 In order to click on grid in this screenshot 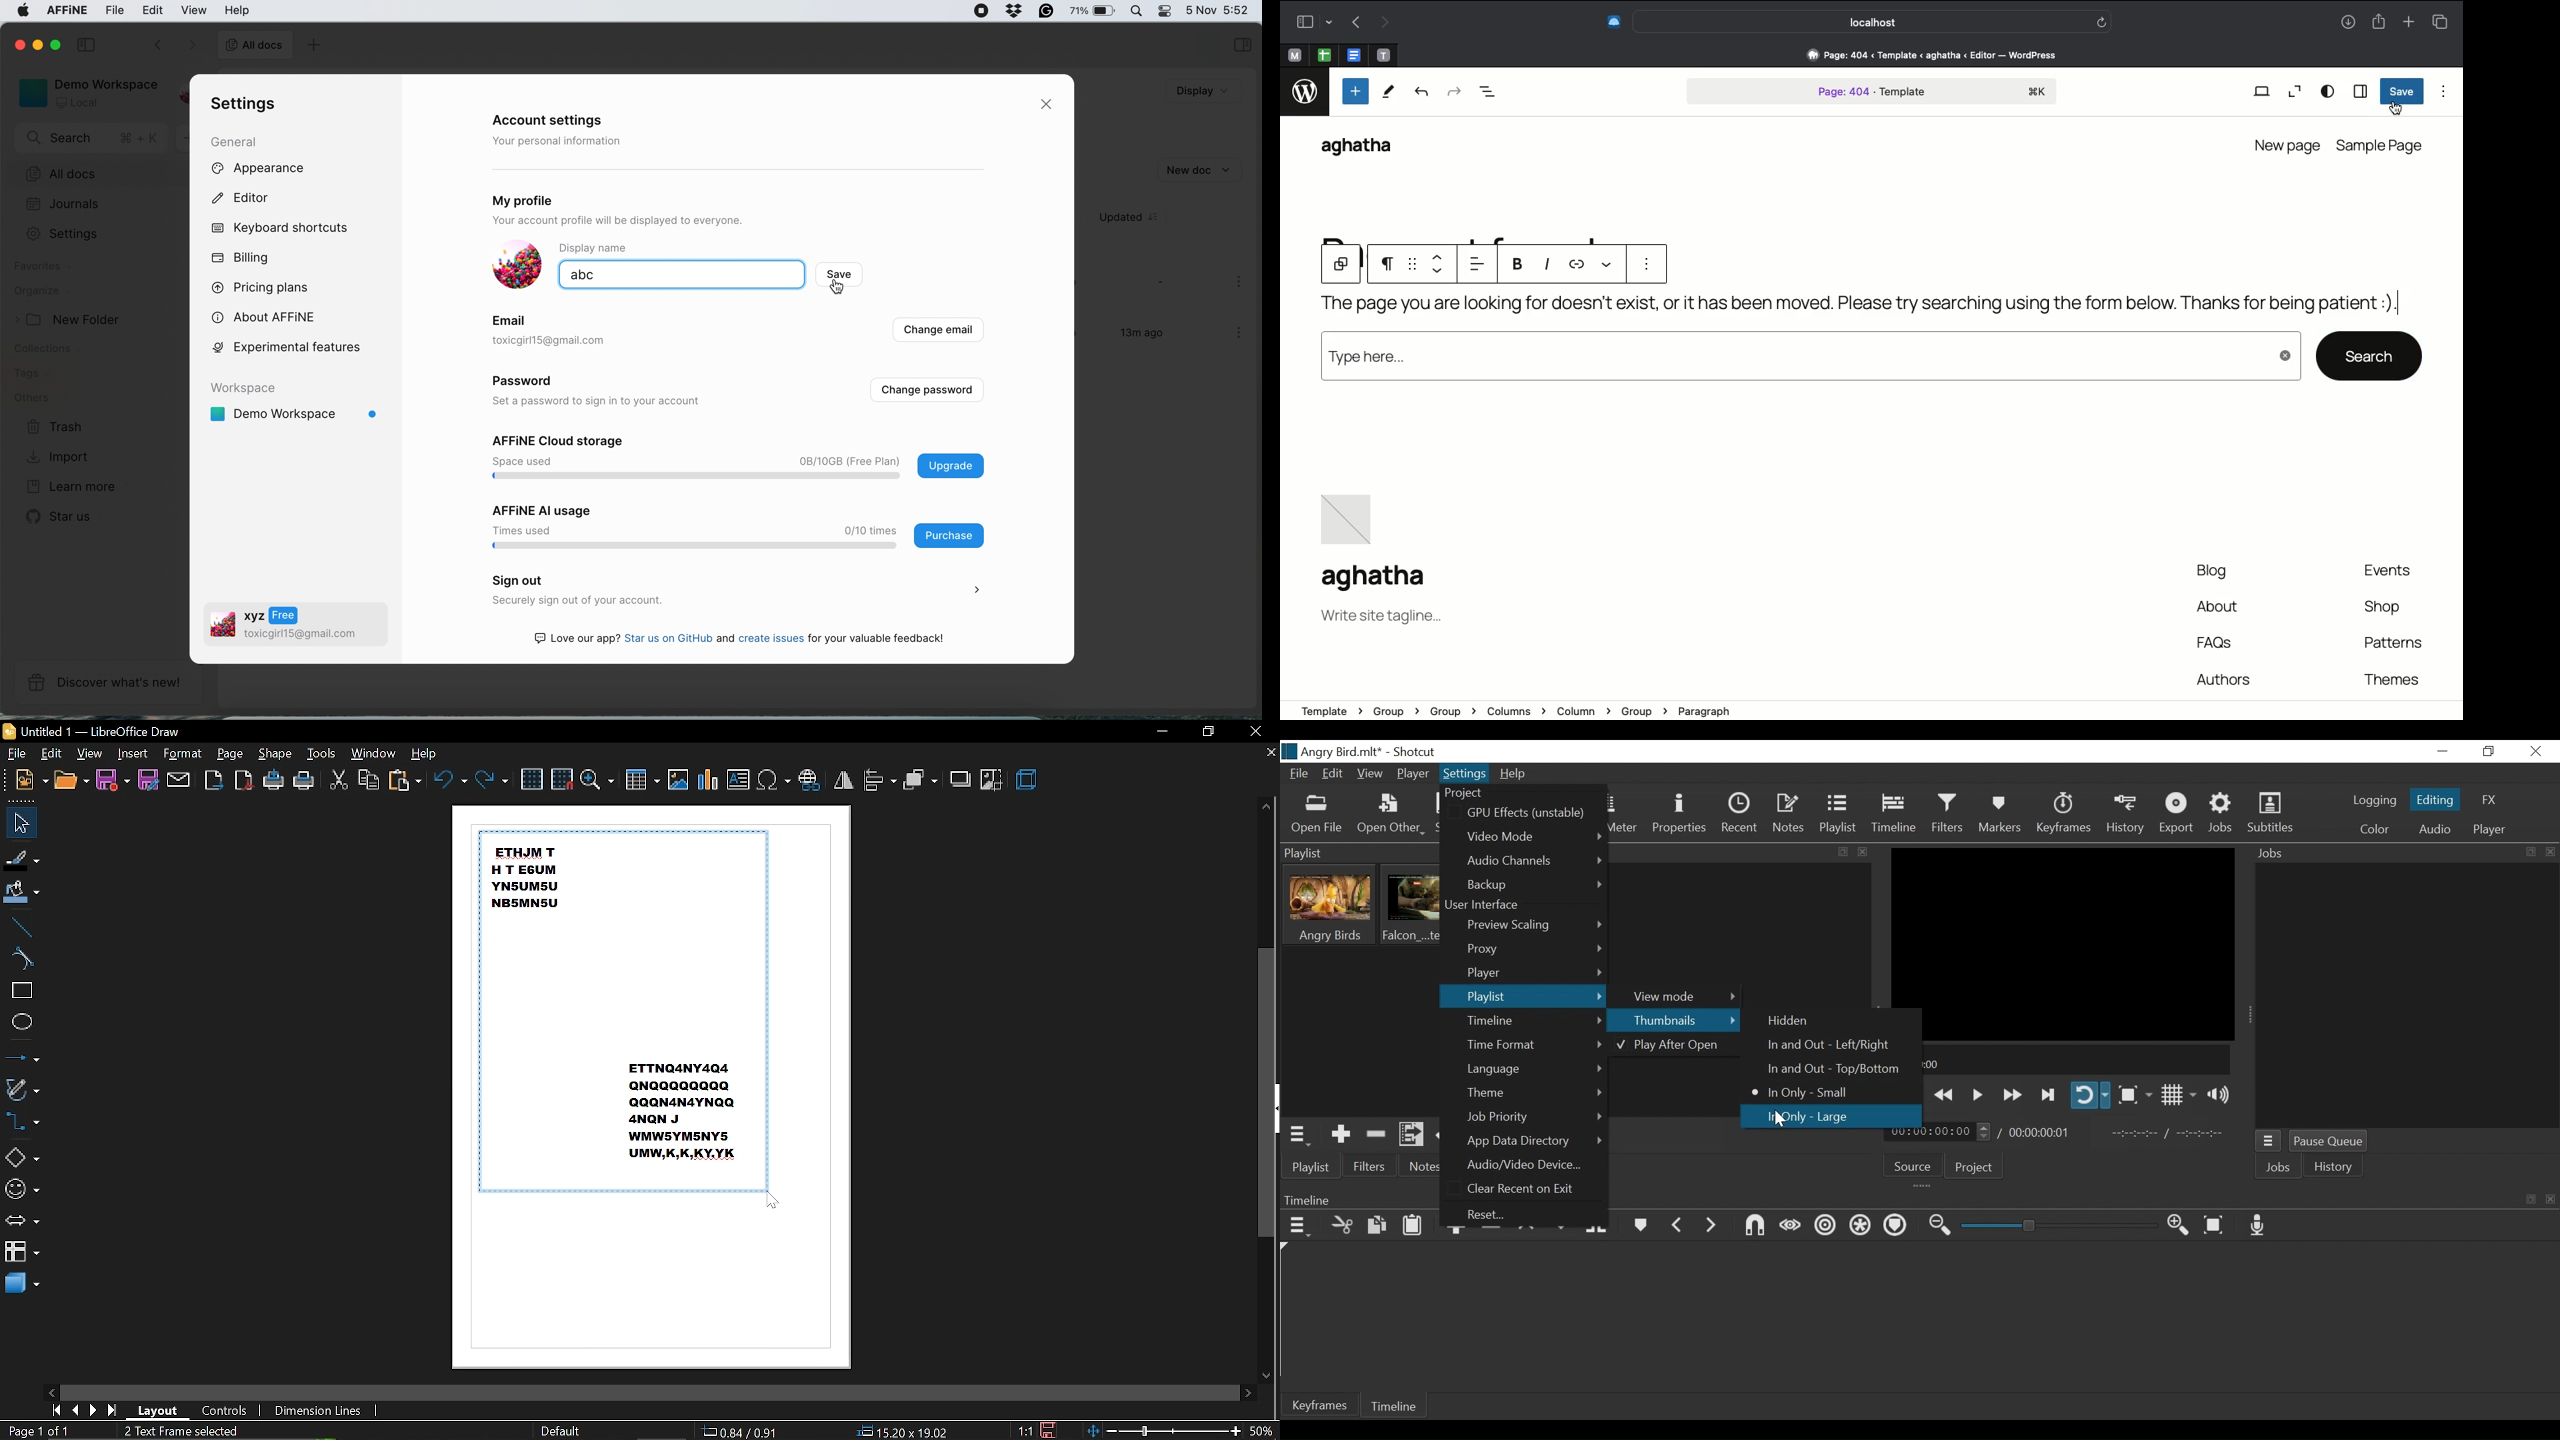, I will do `click(1414, 265)`.